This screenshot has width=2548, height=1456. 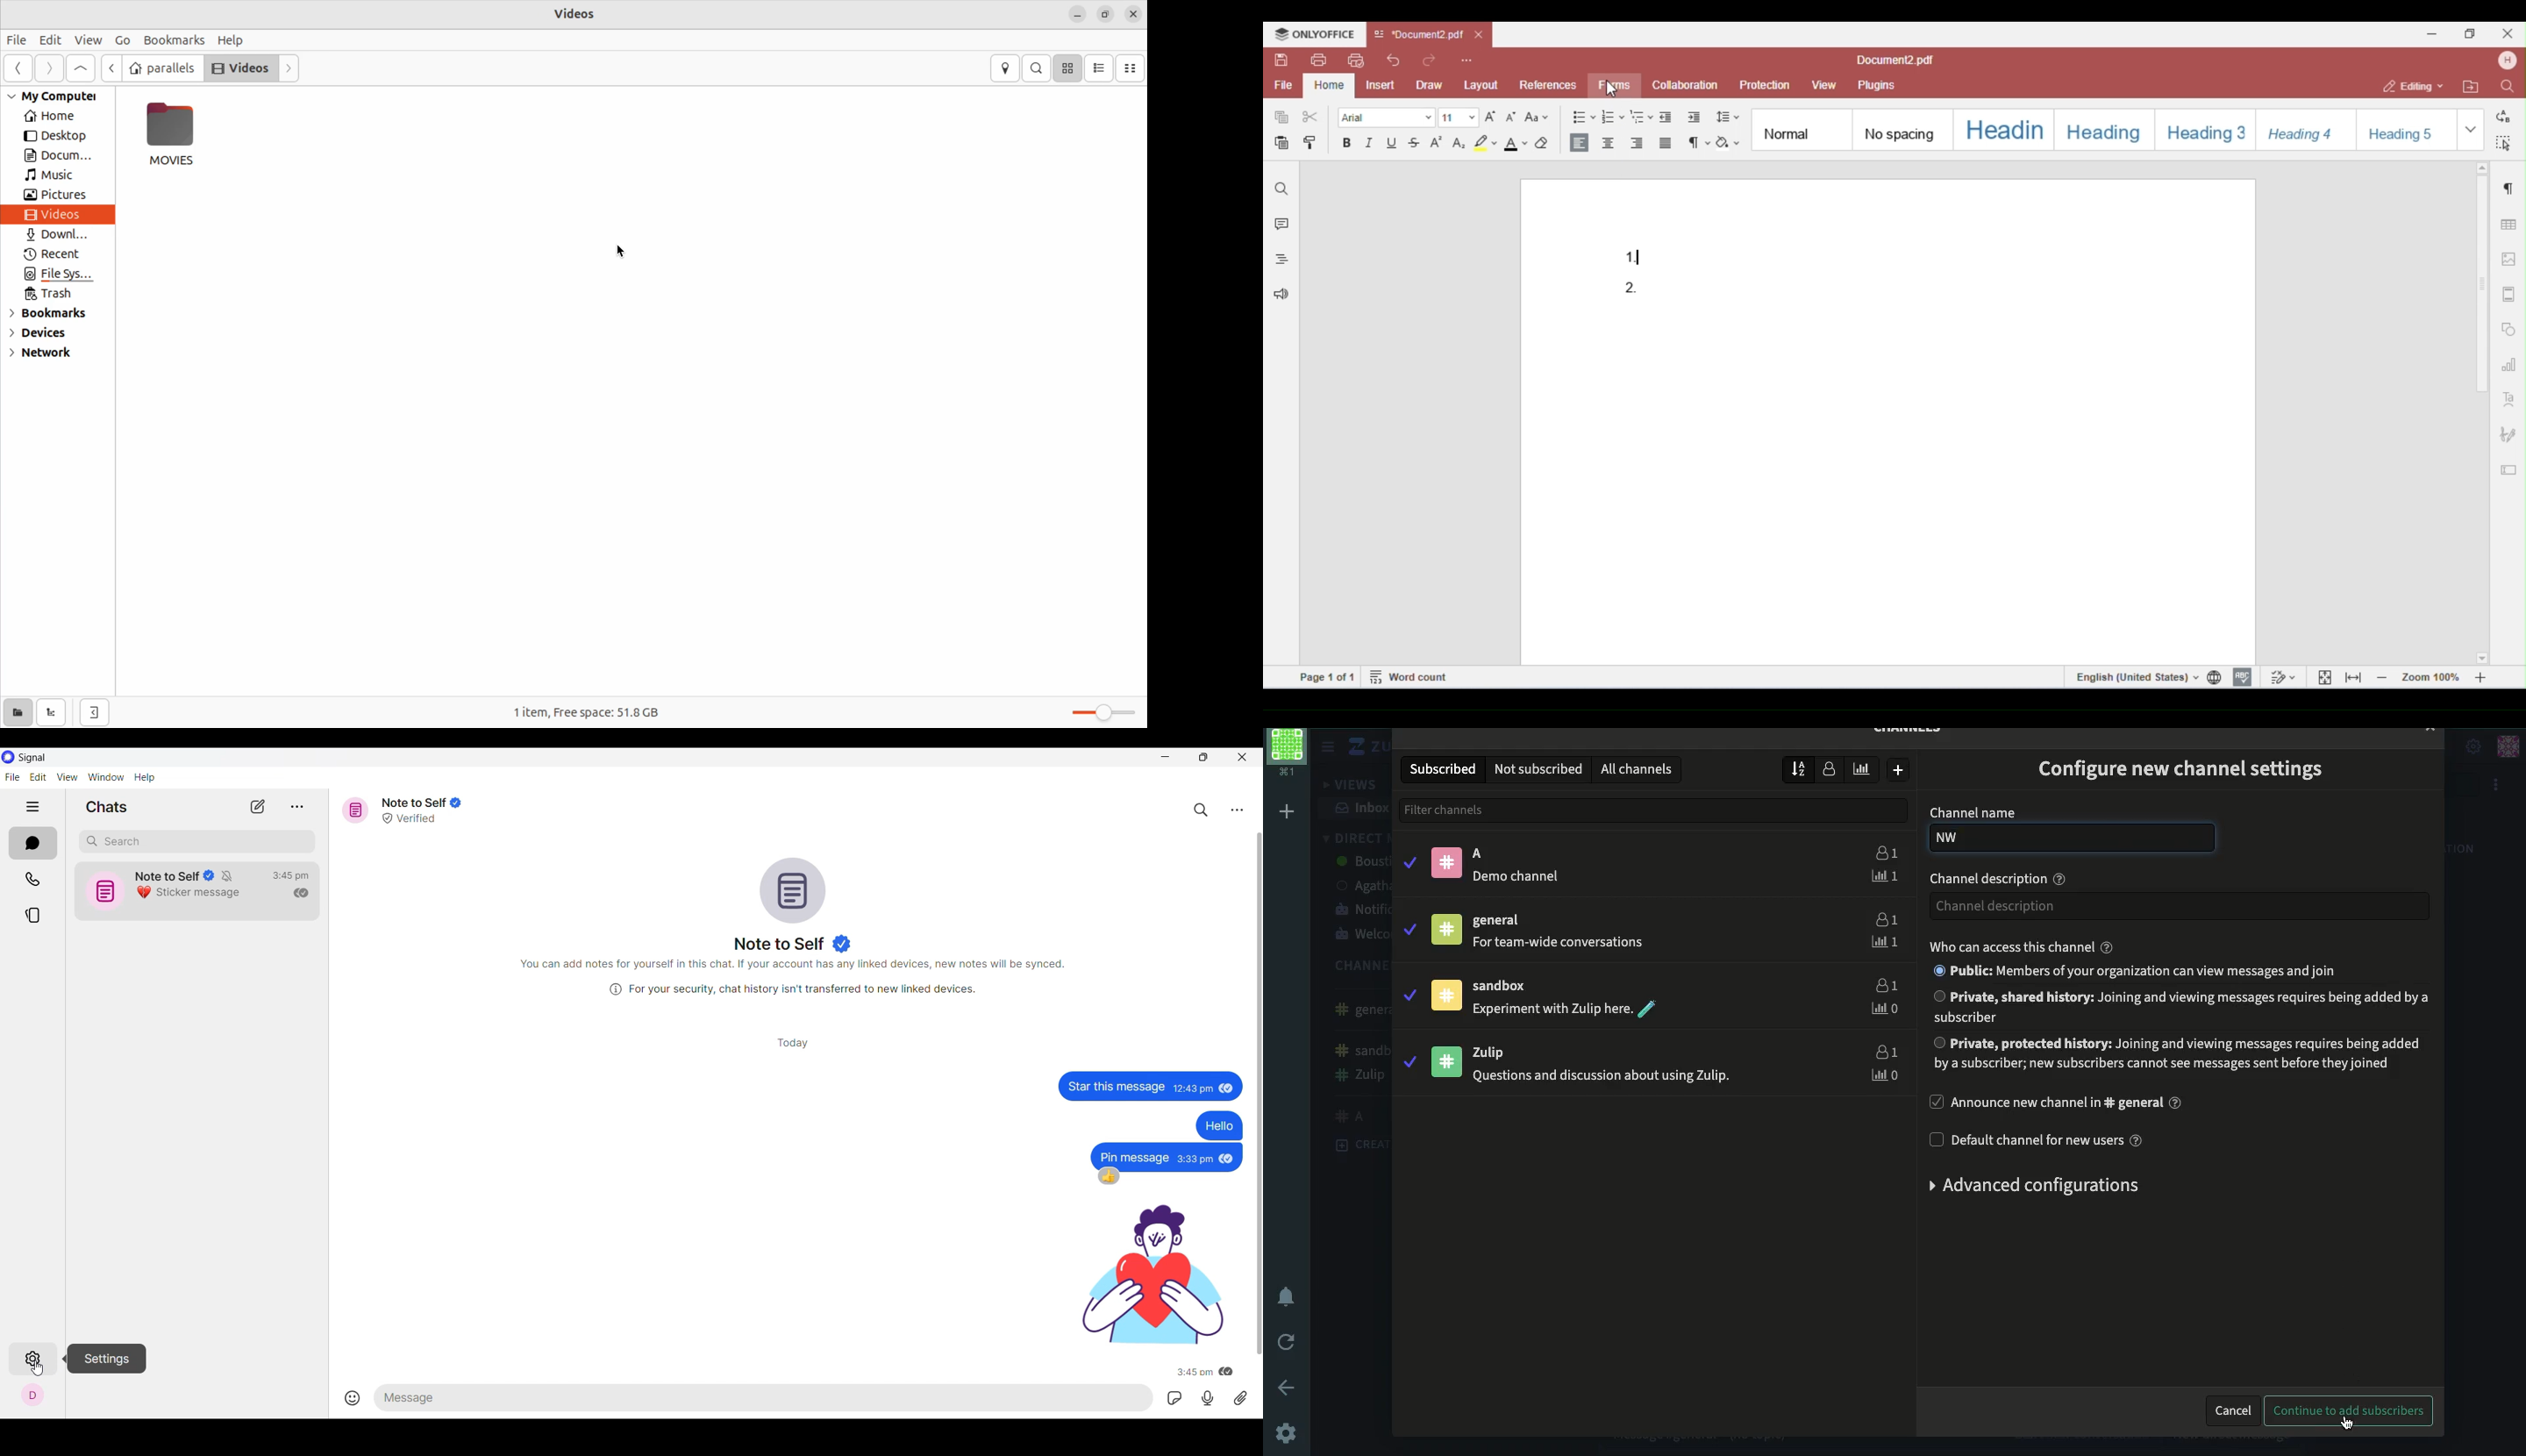 I want to click on Time message was sent, so click(x=794, y=1044).